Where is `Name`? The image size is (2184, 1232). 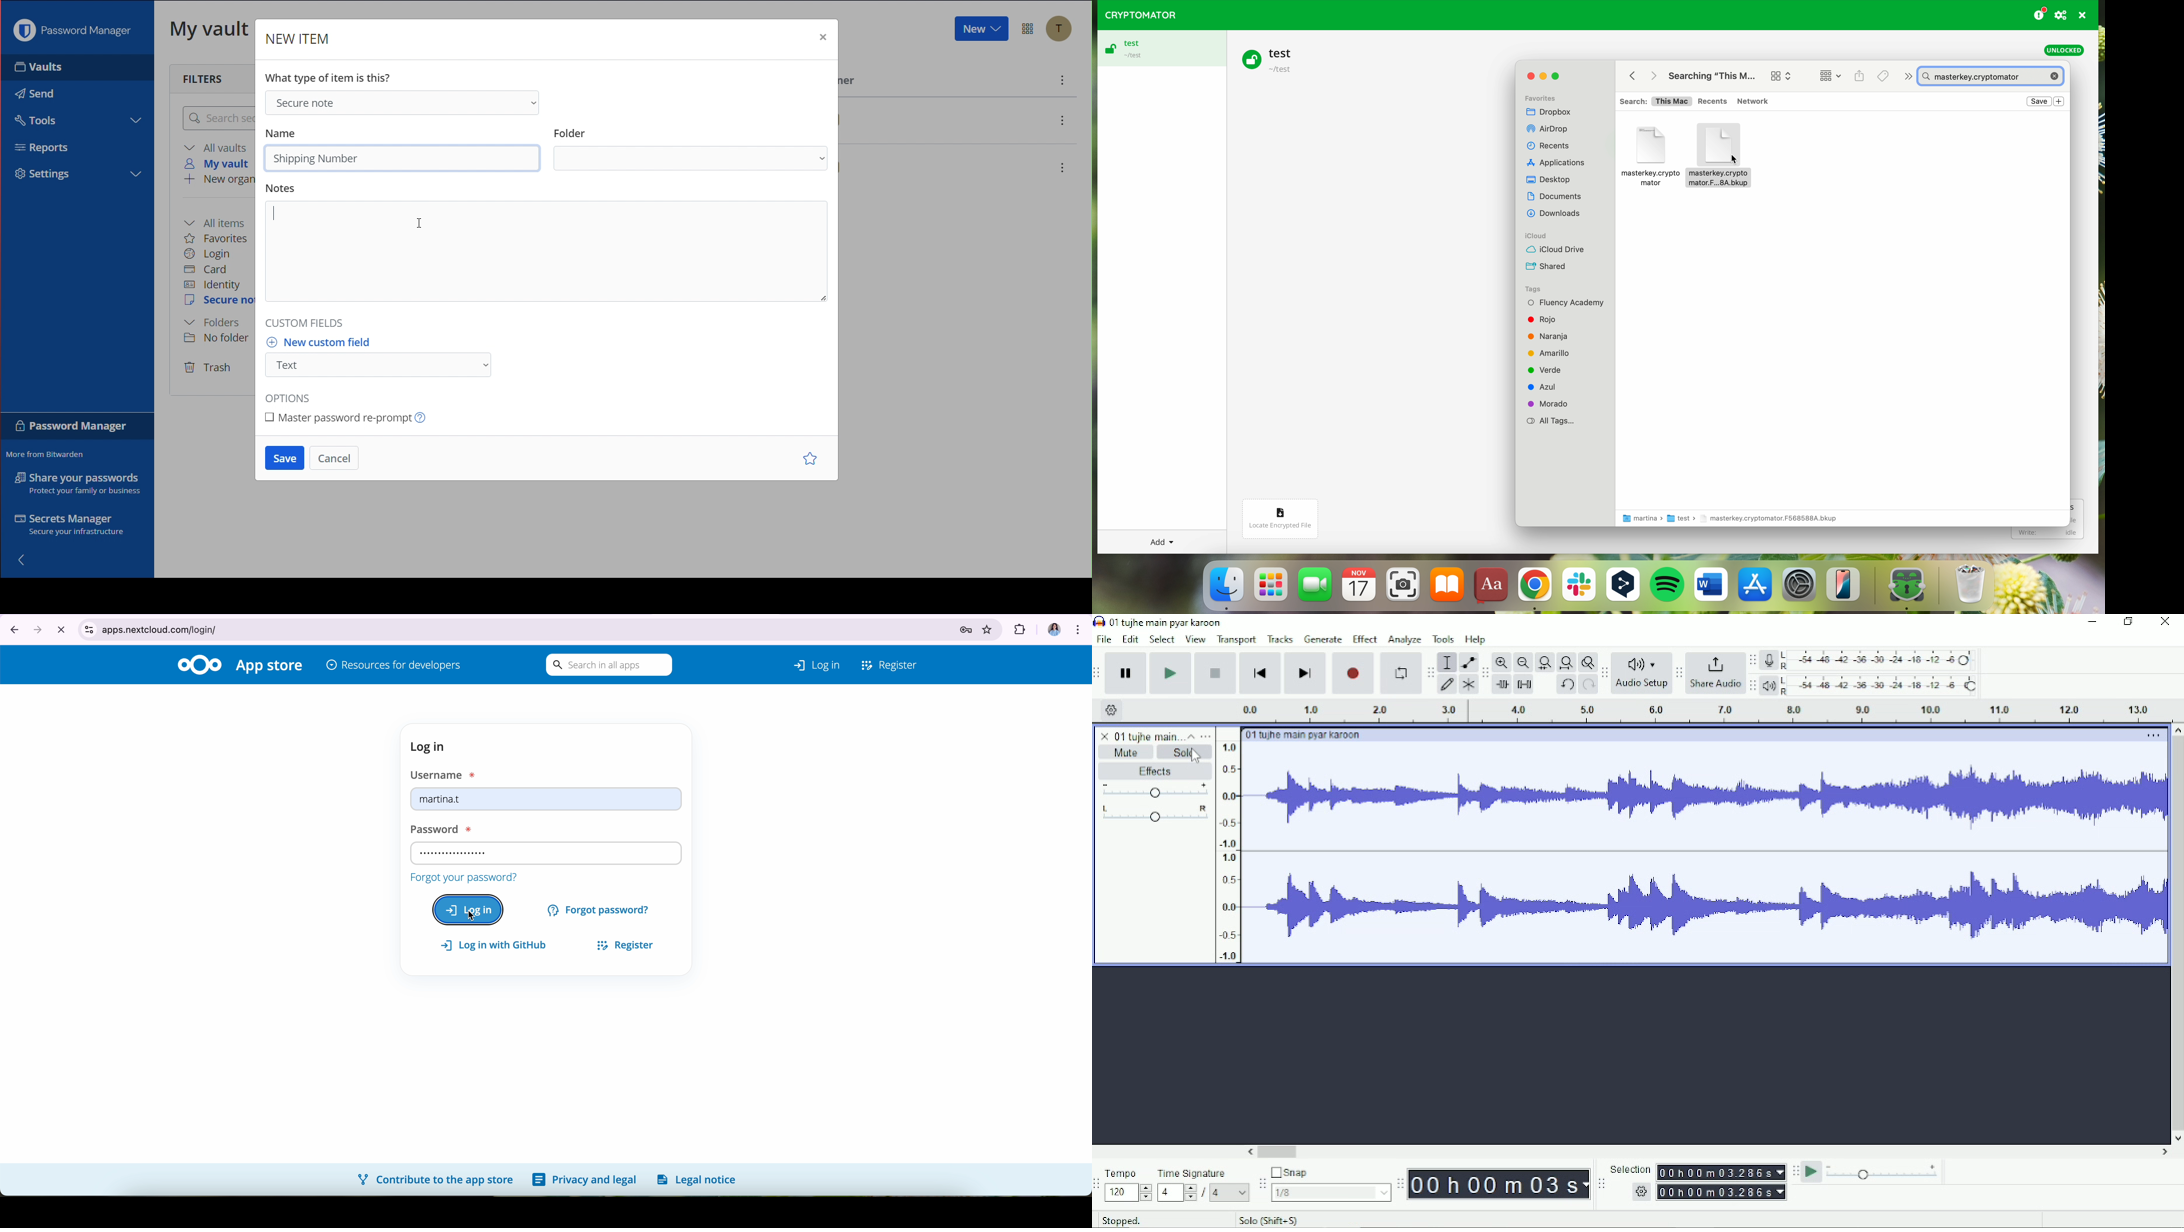
Name is located at coordinates (285, 133).